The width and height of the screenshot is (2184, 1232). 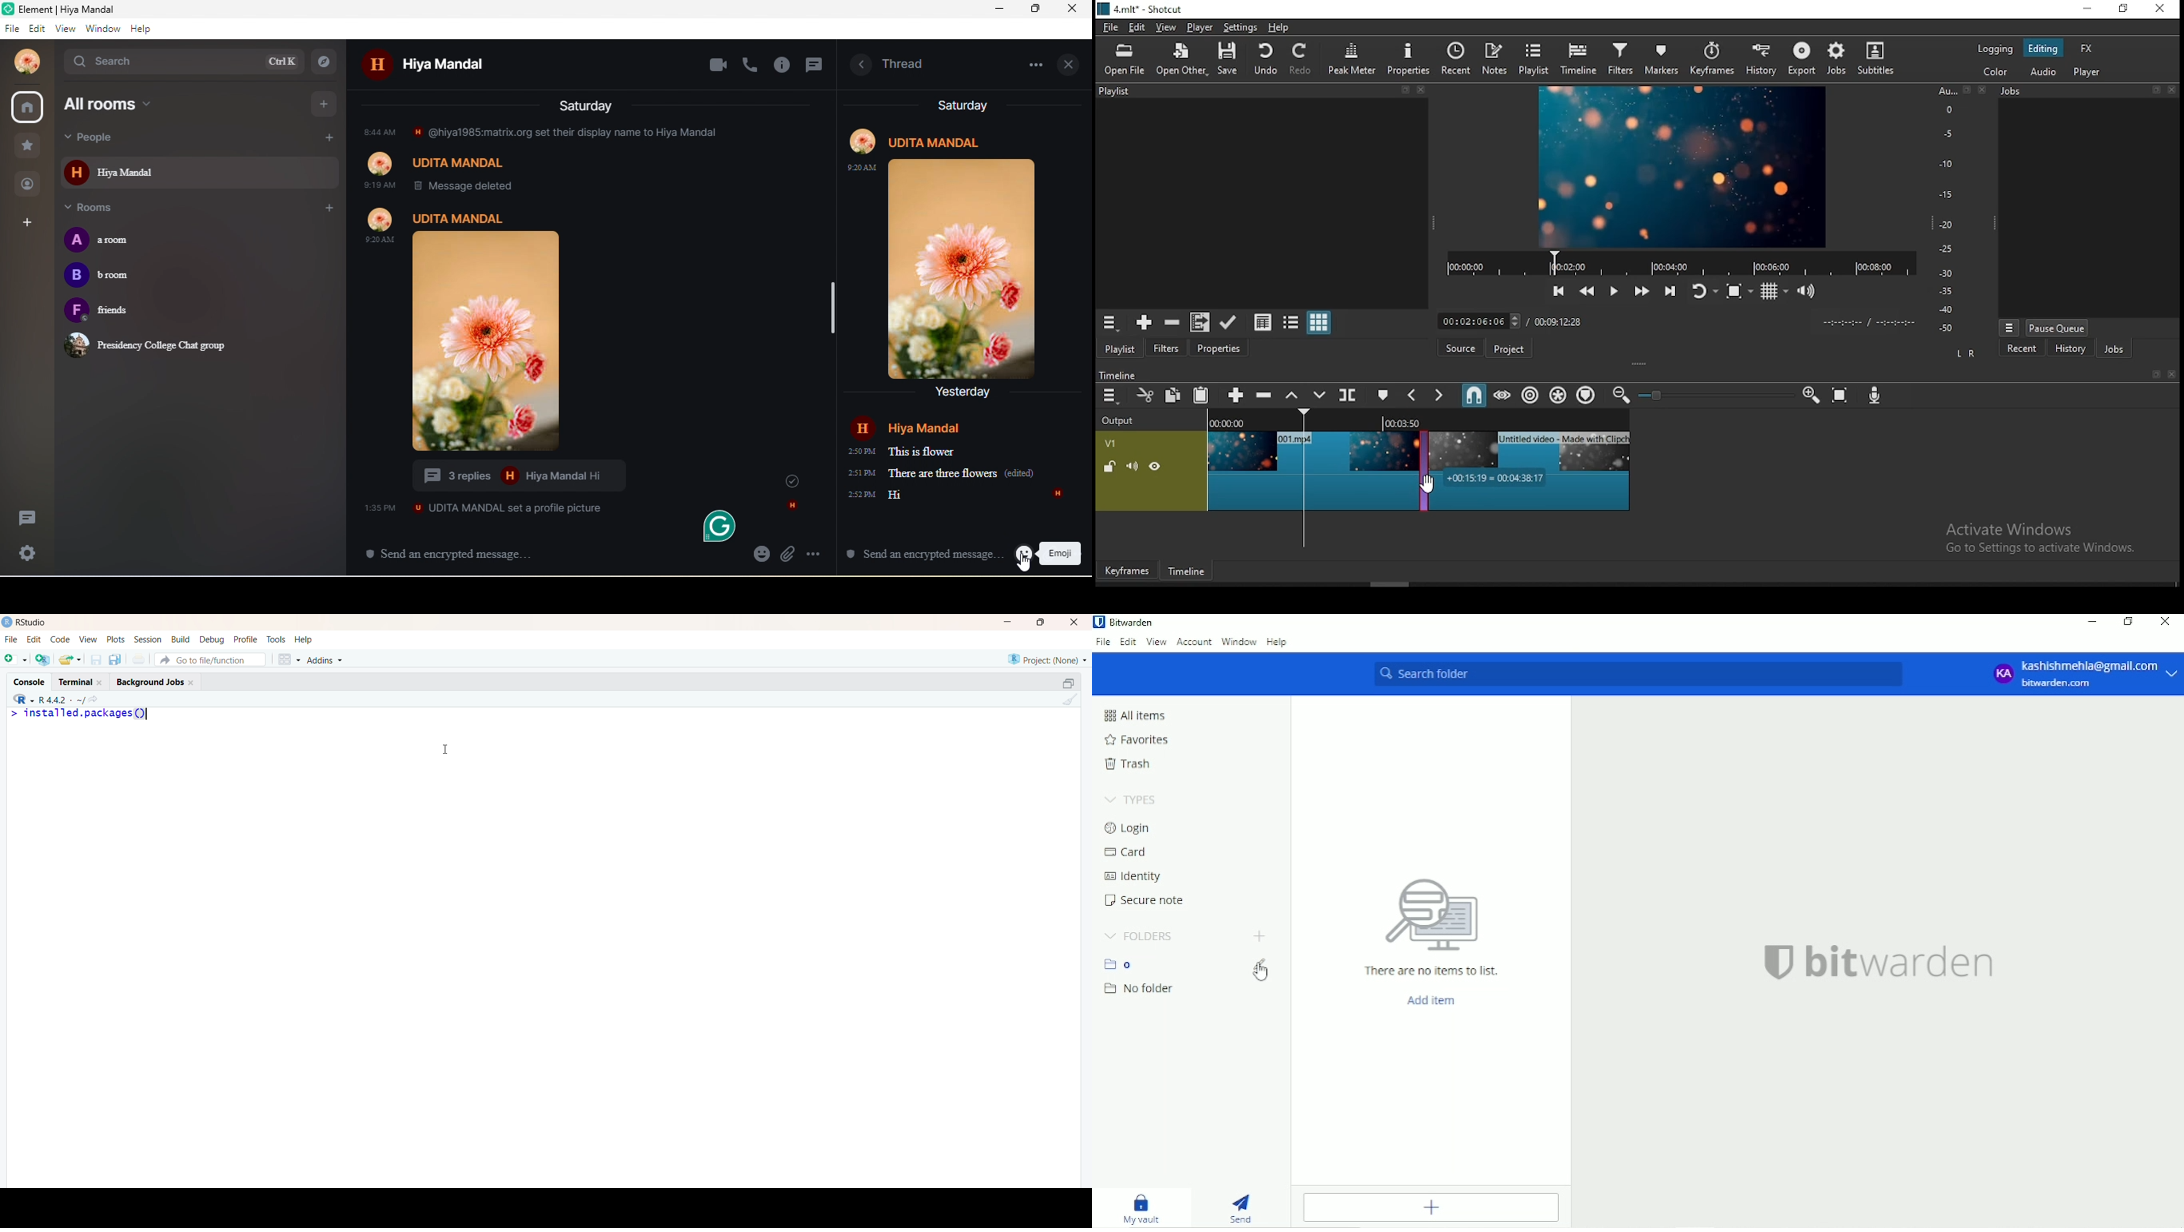 I want to click on playlist, so click(x=1535, y=59).